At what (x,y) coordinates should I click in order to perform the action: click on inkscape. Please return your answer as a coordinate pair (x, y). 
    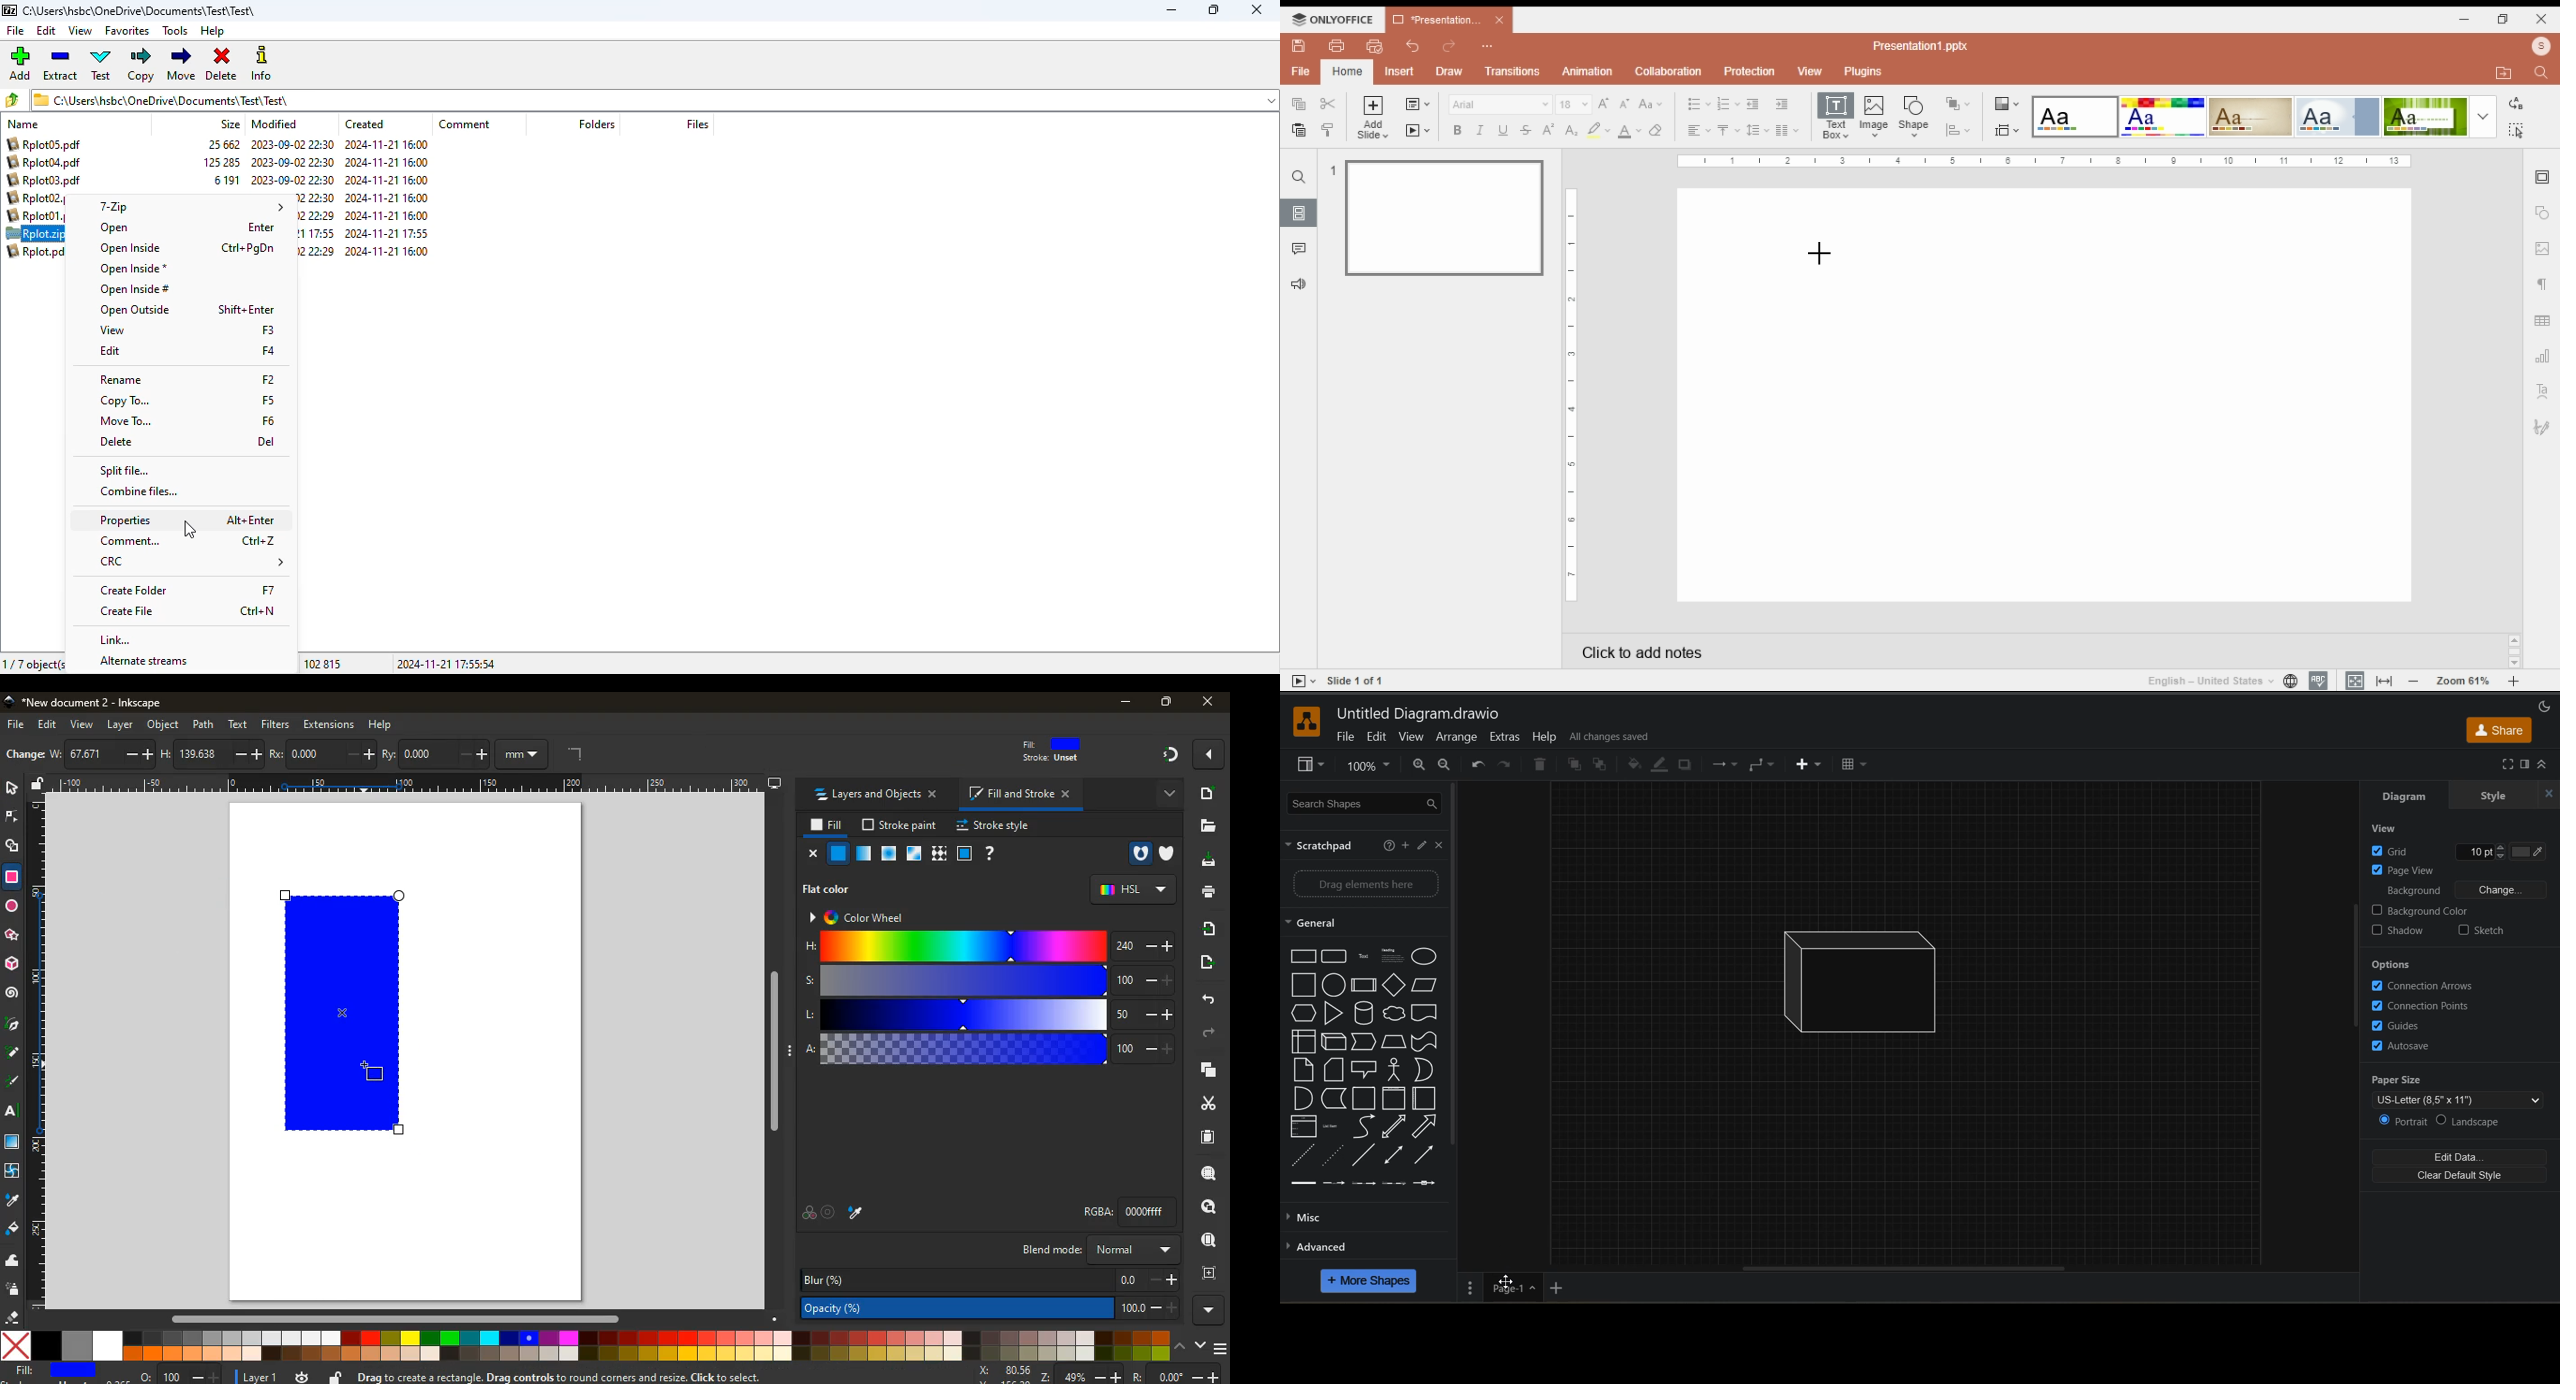
    Looking at the image, I should click on (86, 701).